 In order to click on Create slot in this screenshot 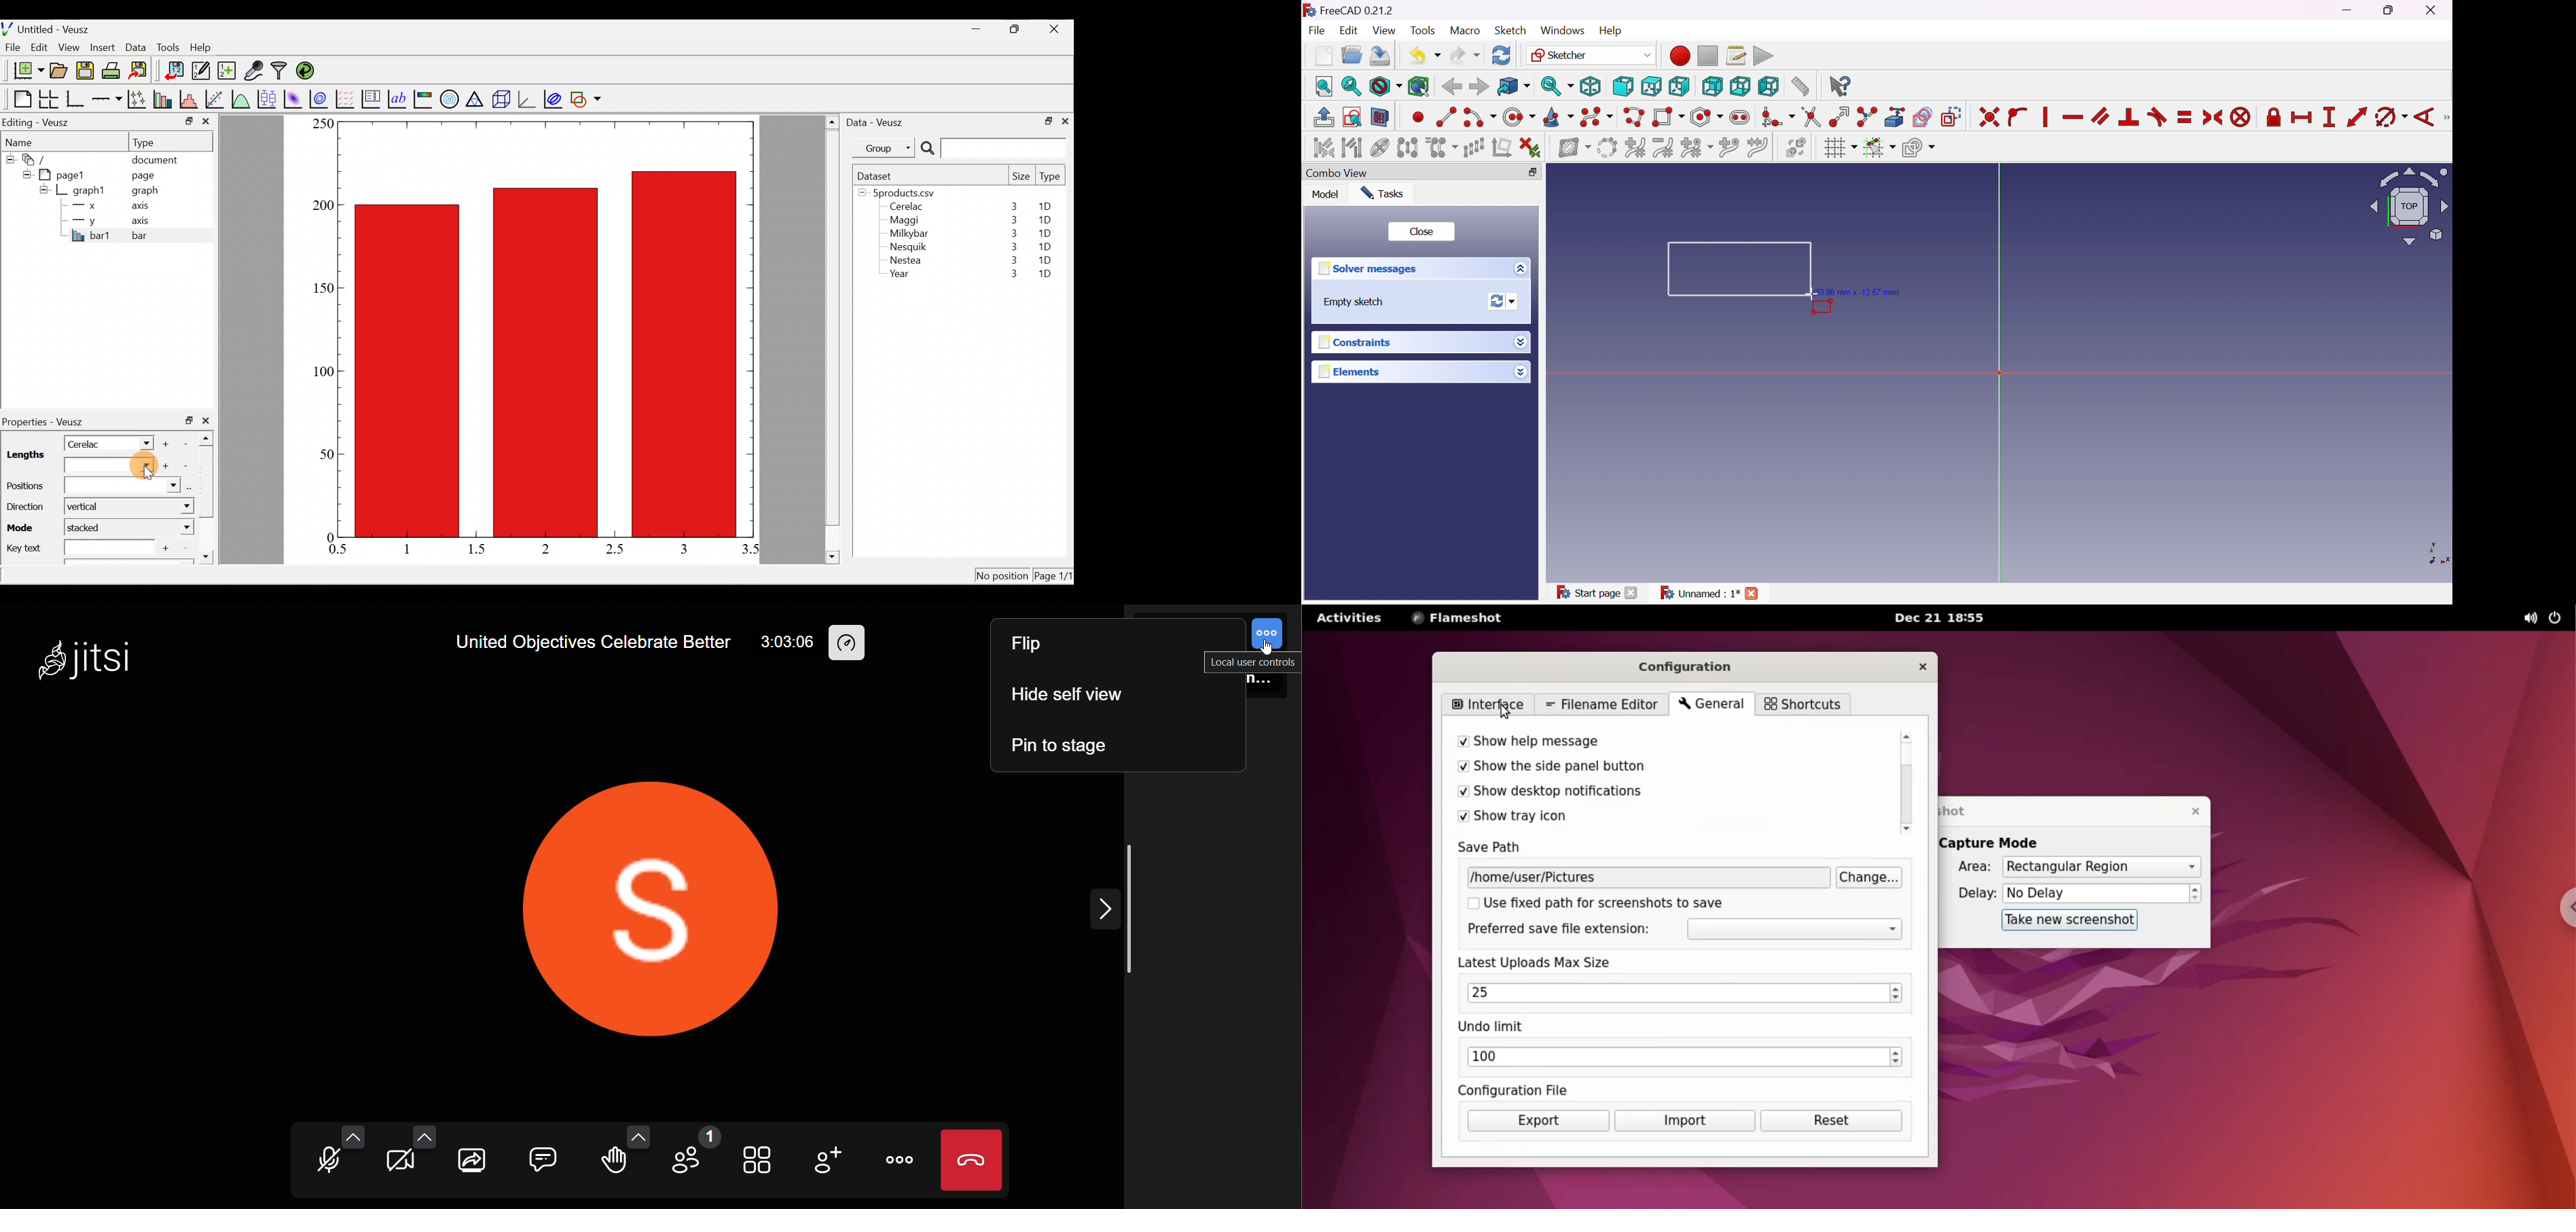, I will do `click(1741, 118)`.